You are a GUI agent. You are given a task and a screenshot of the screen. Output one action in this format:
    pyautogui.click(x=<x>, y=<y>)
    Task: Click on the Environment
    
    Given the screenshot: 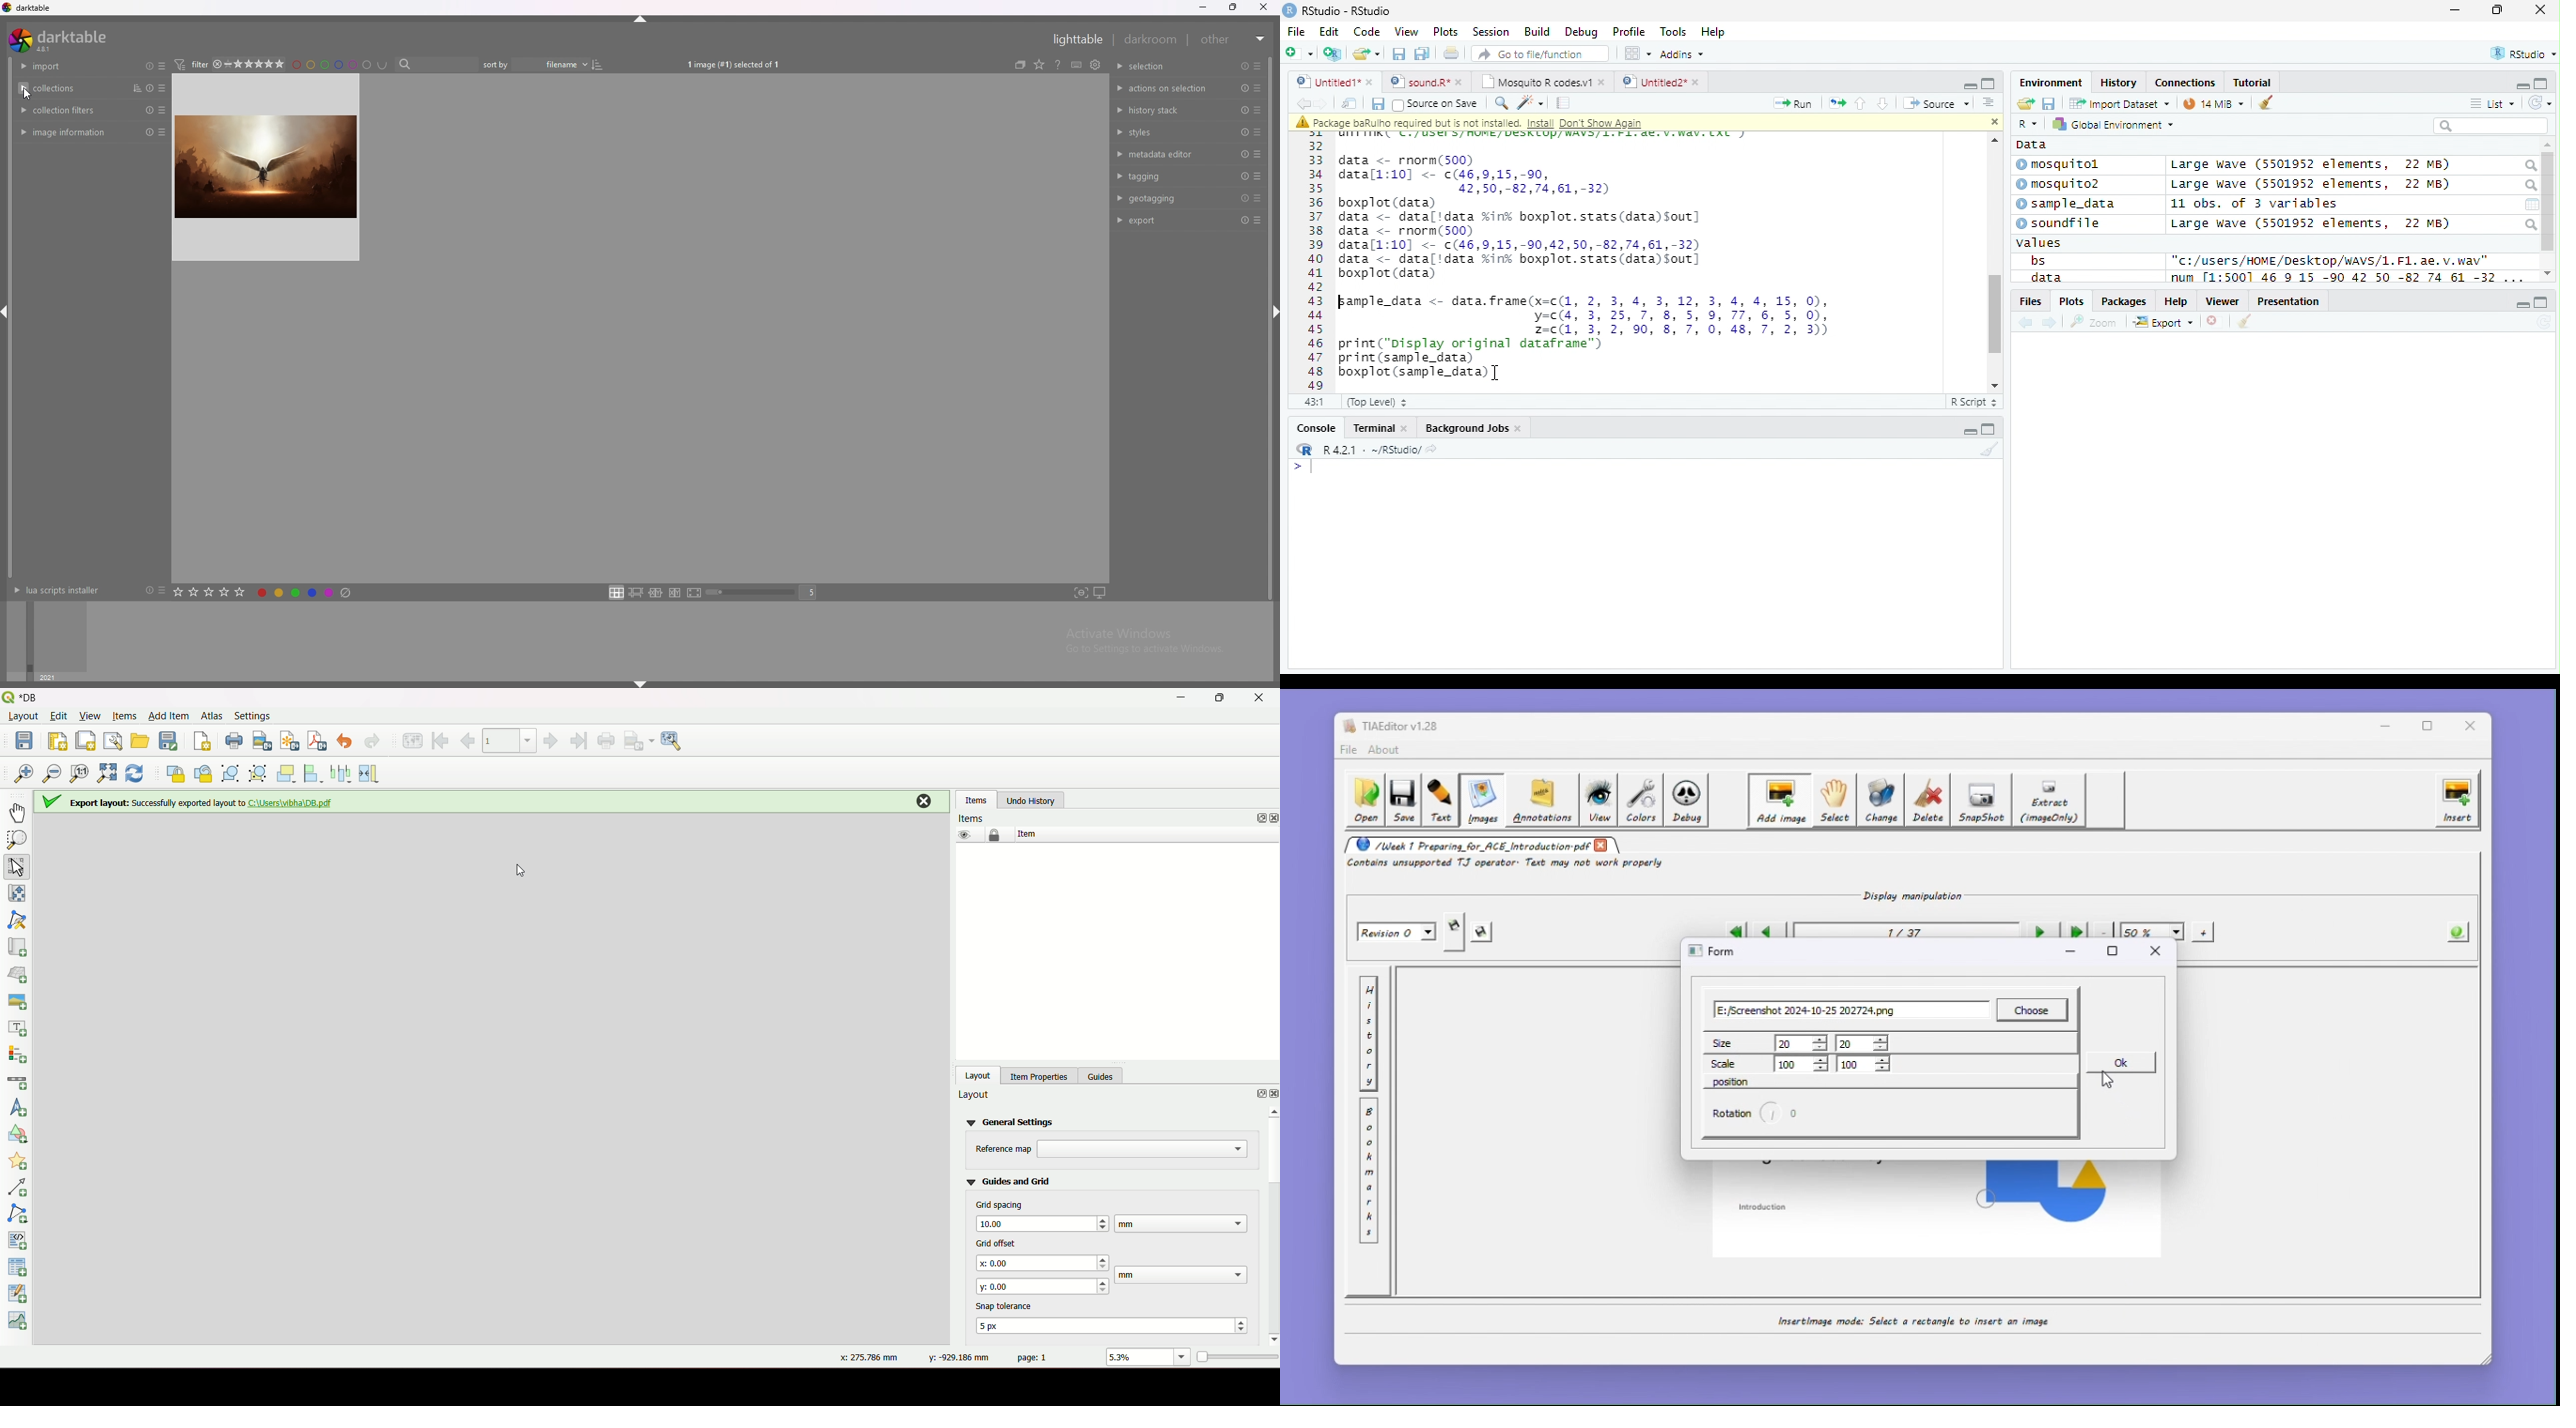 What is the action you would take?
    pyautogui.click(x=2052, y=83)
    